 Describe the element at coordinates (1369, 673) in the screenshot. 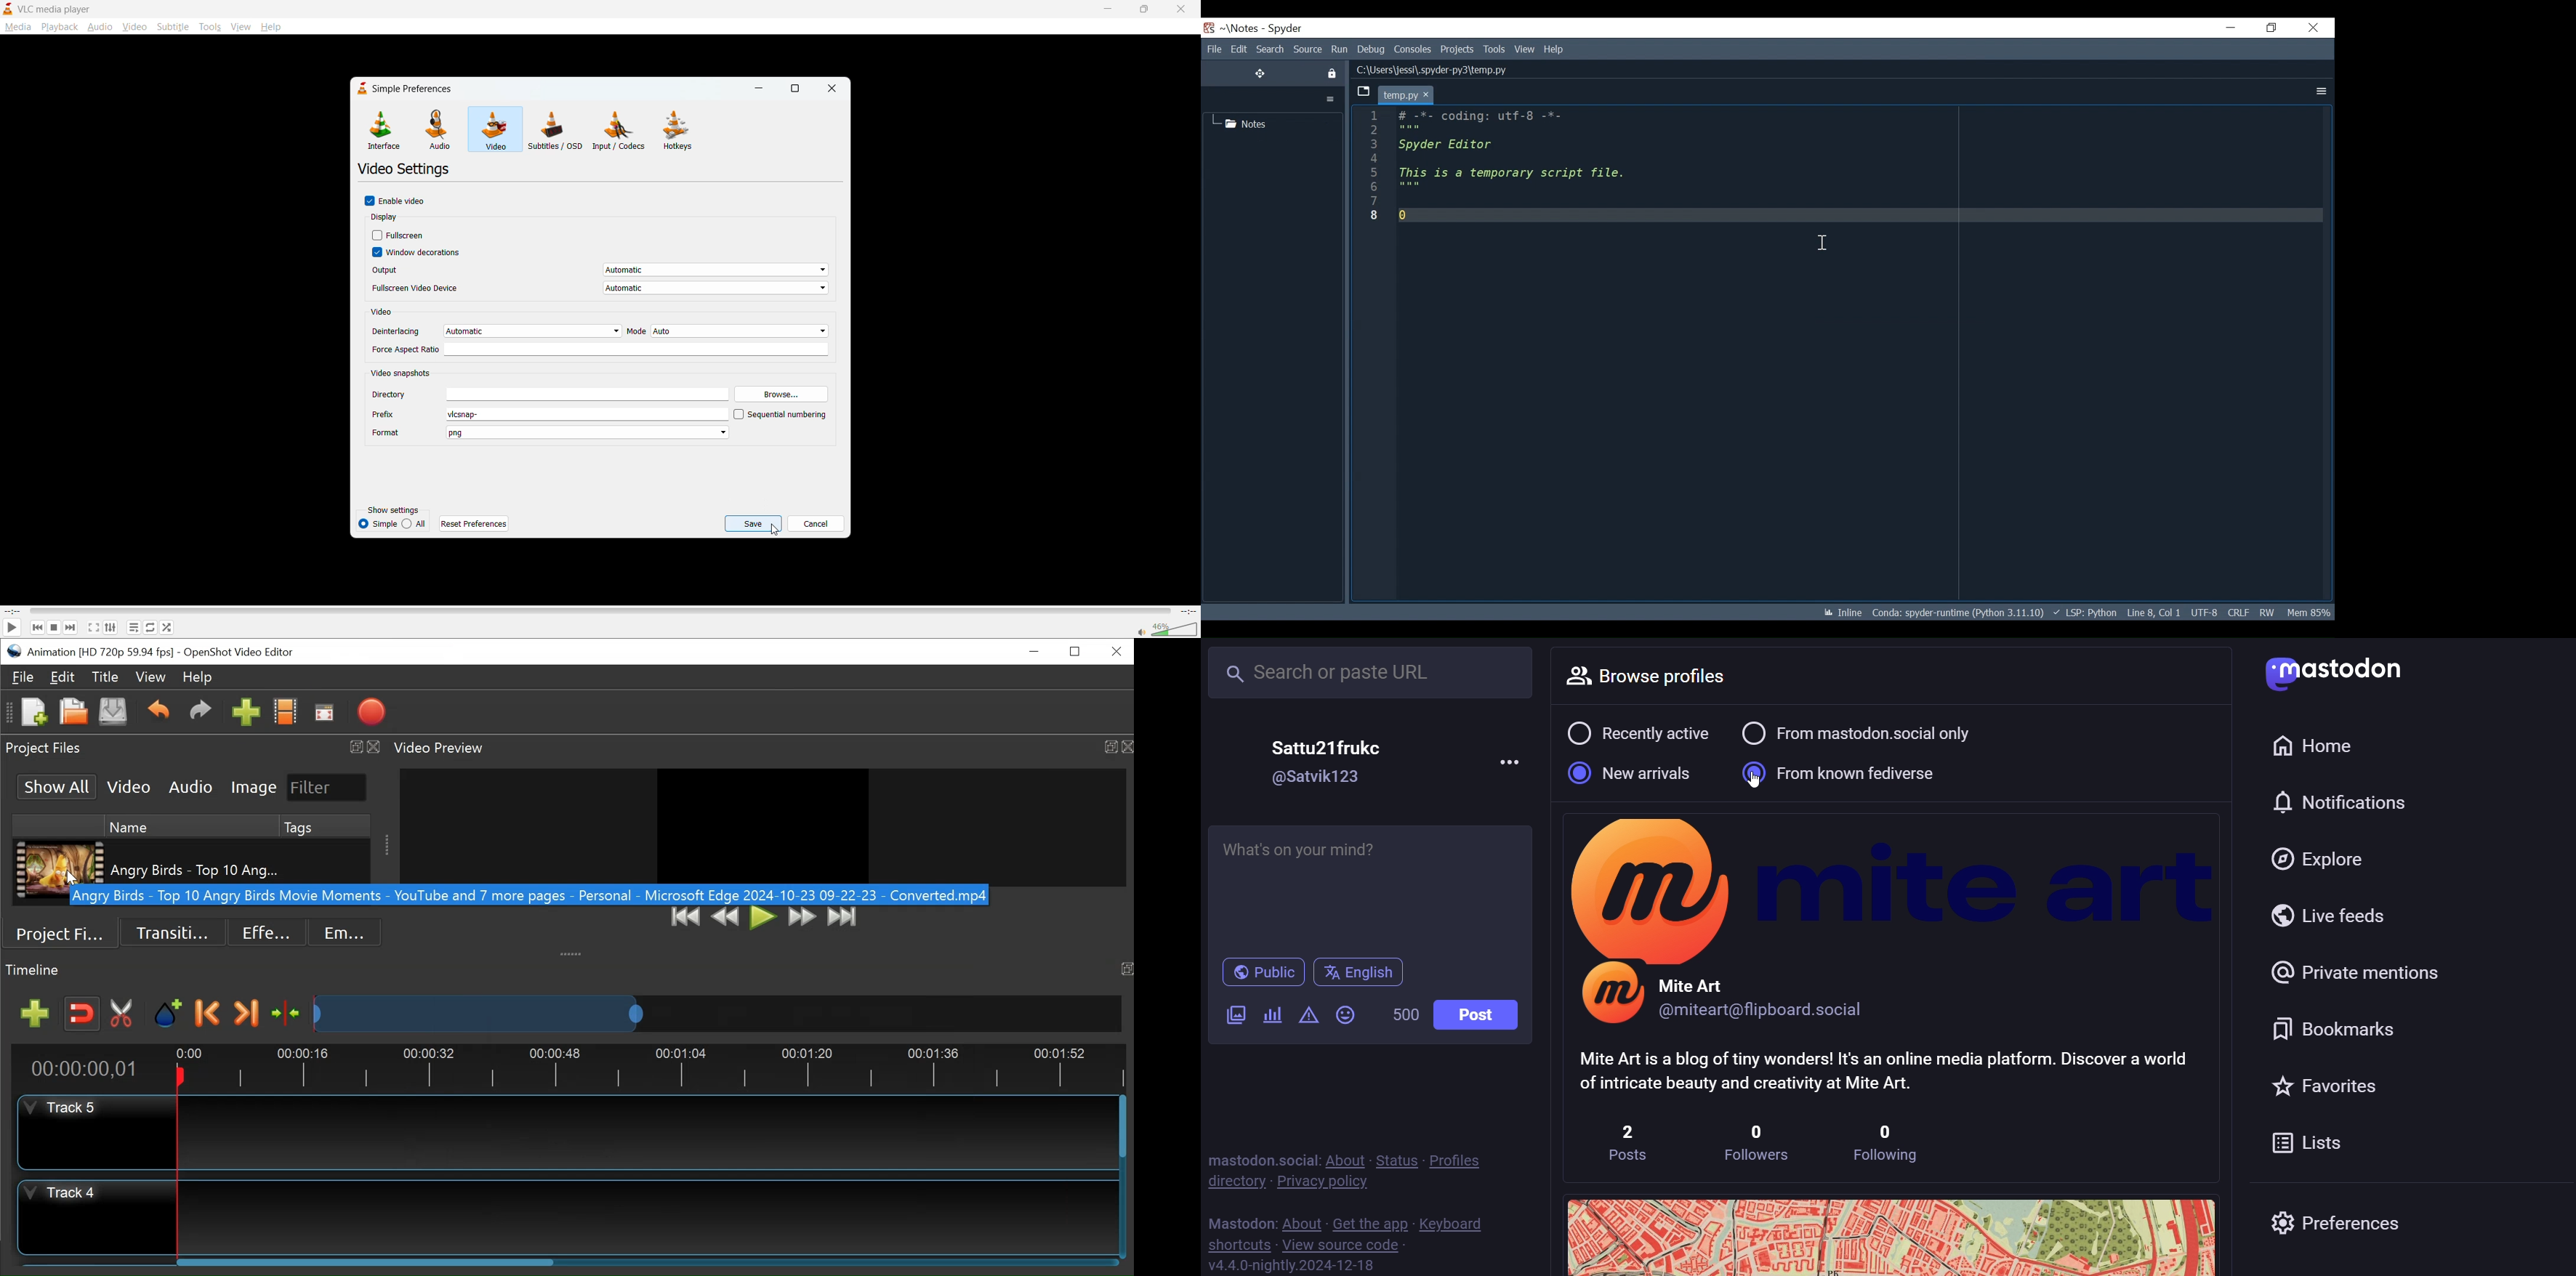

I see `Search or paste URL` at that location.